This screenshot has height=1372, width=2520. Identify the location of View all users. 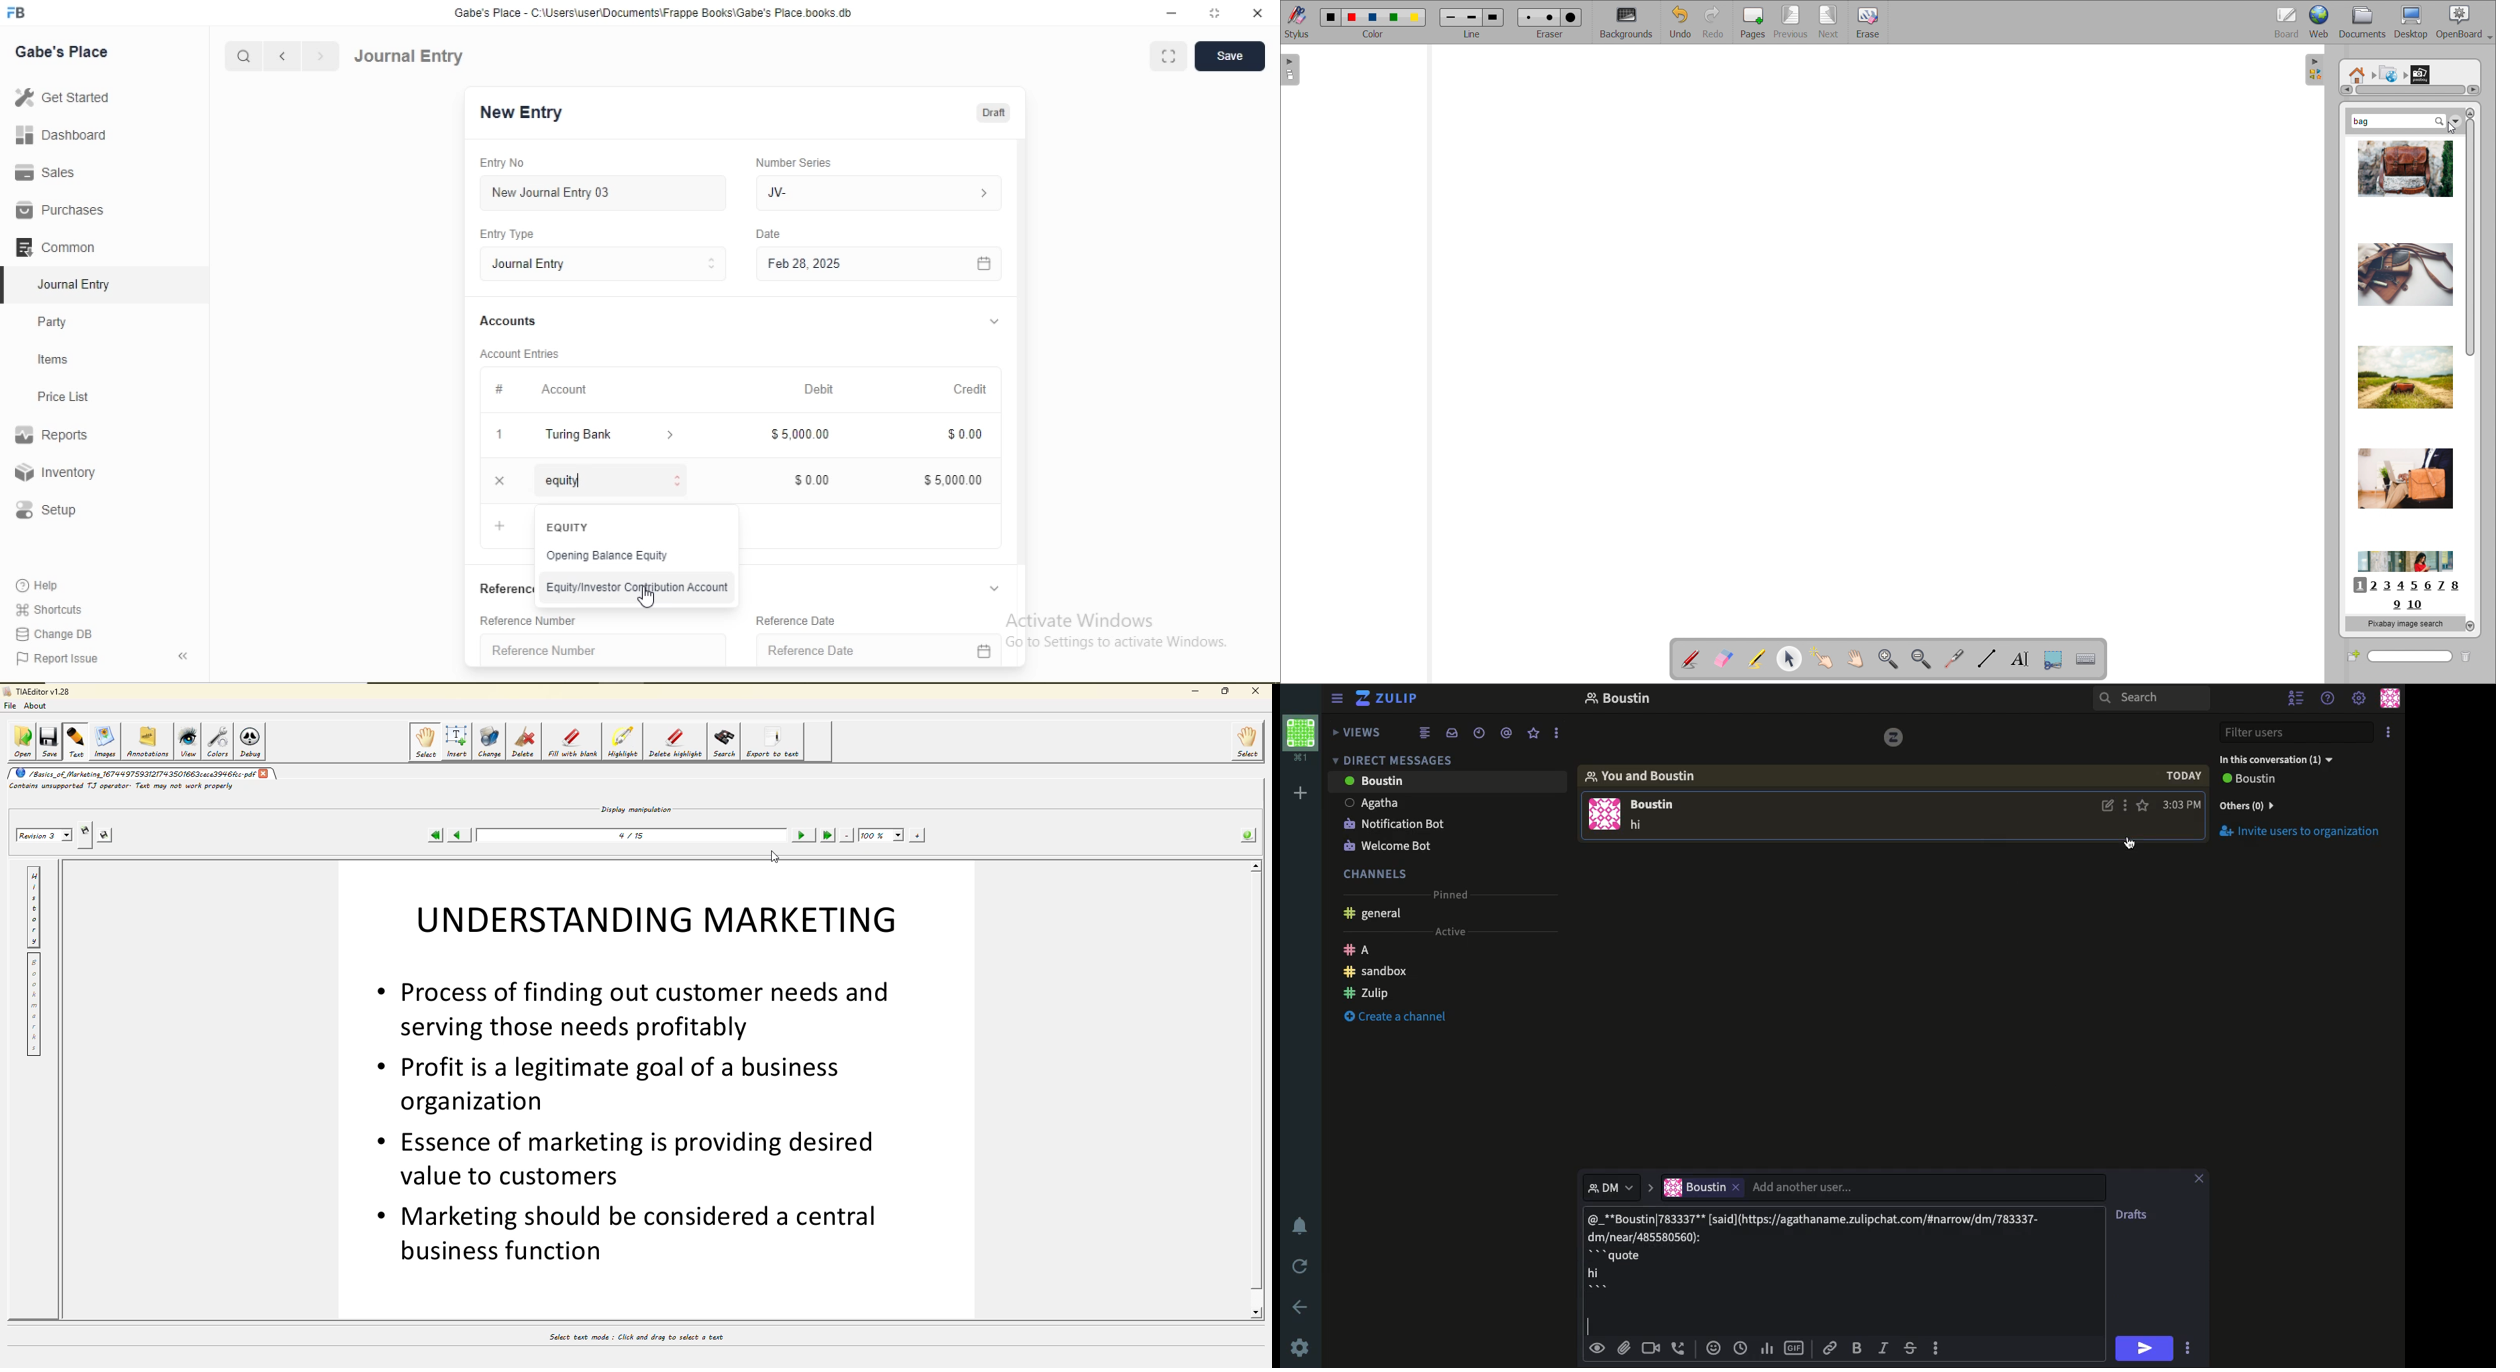
(2258, 780).